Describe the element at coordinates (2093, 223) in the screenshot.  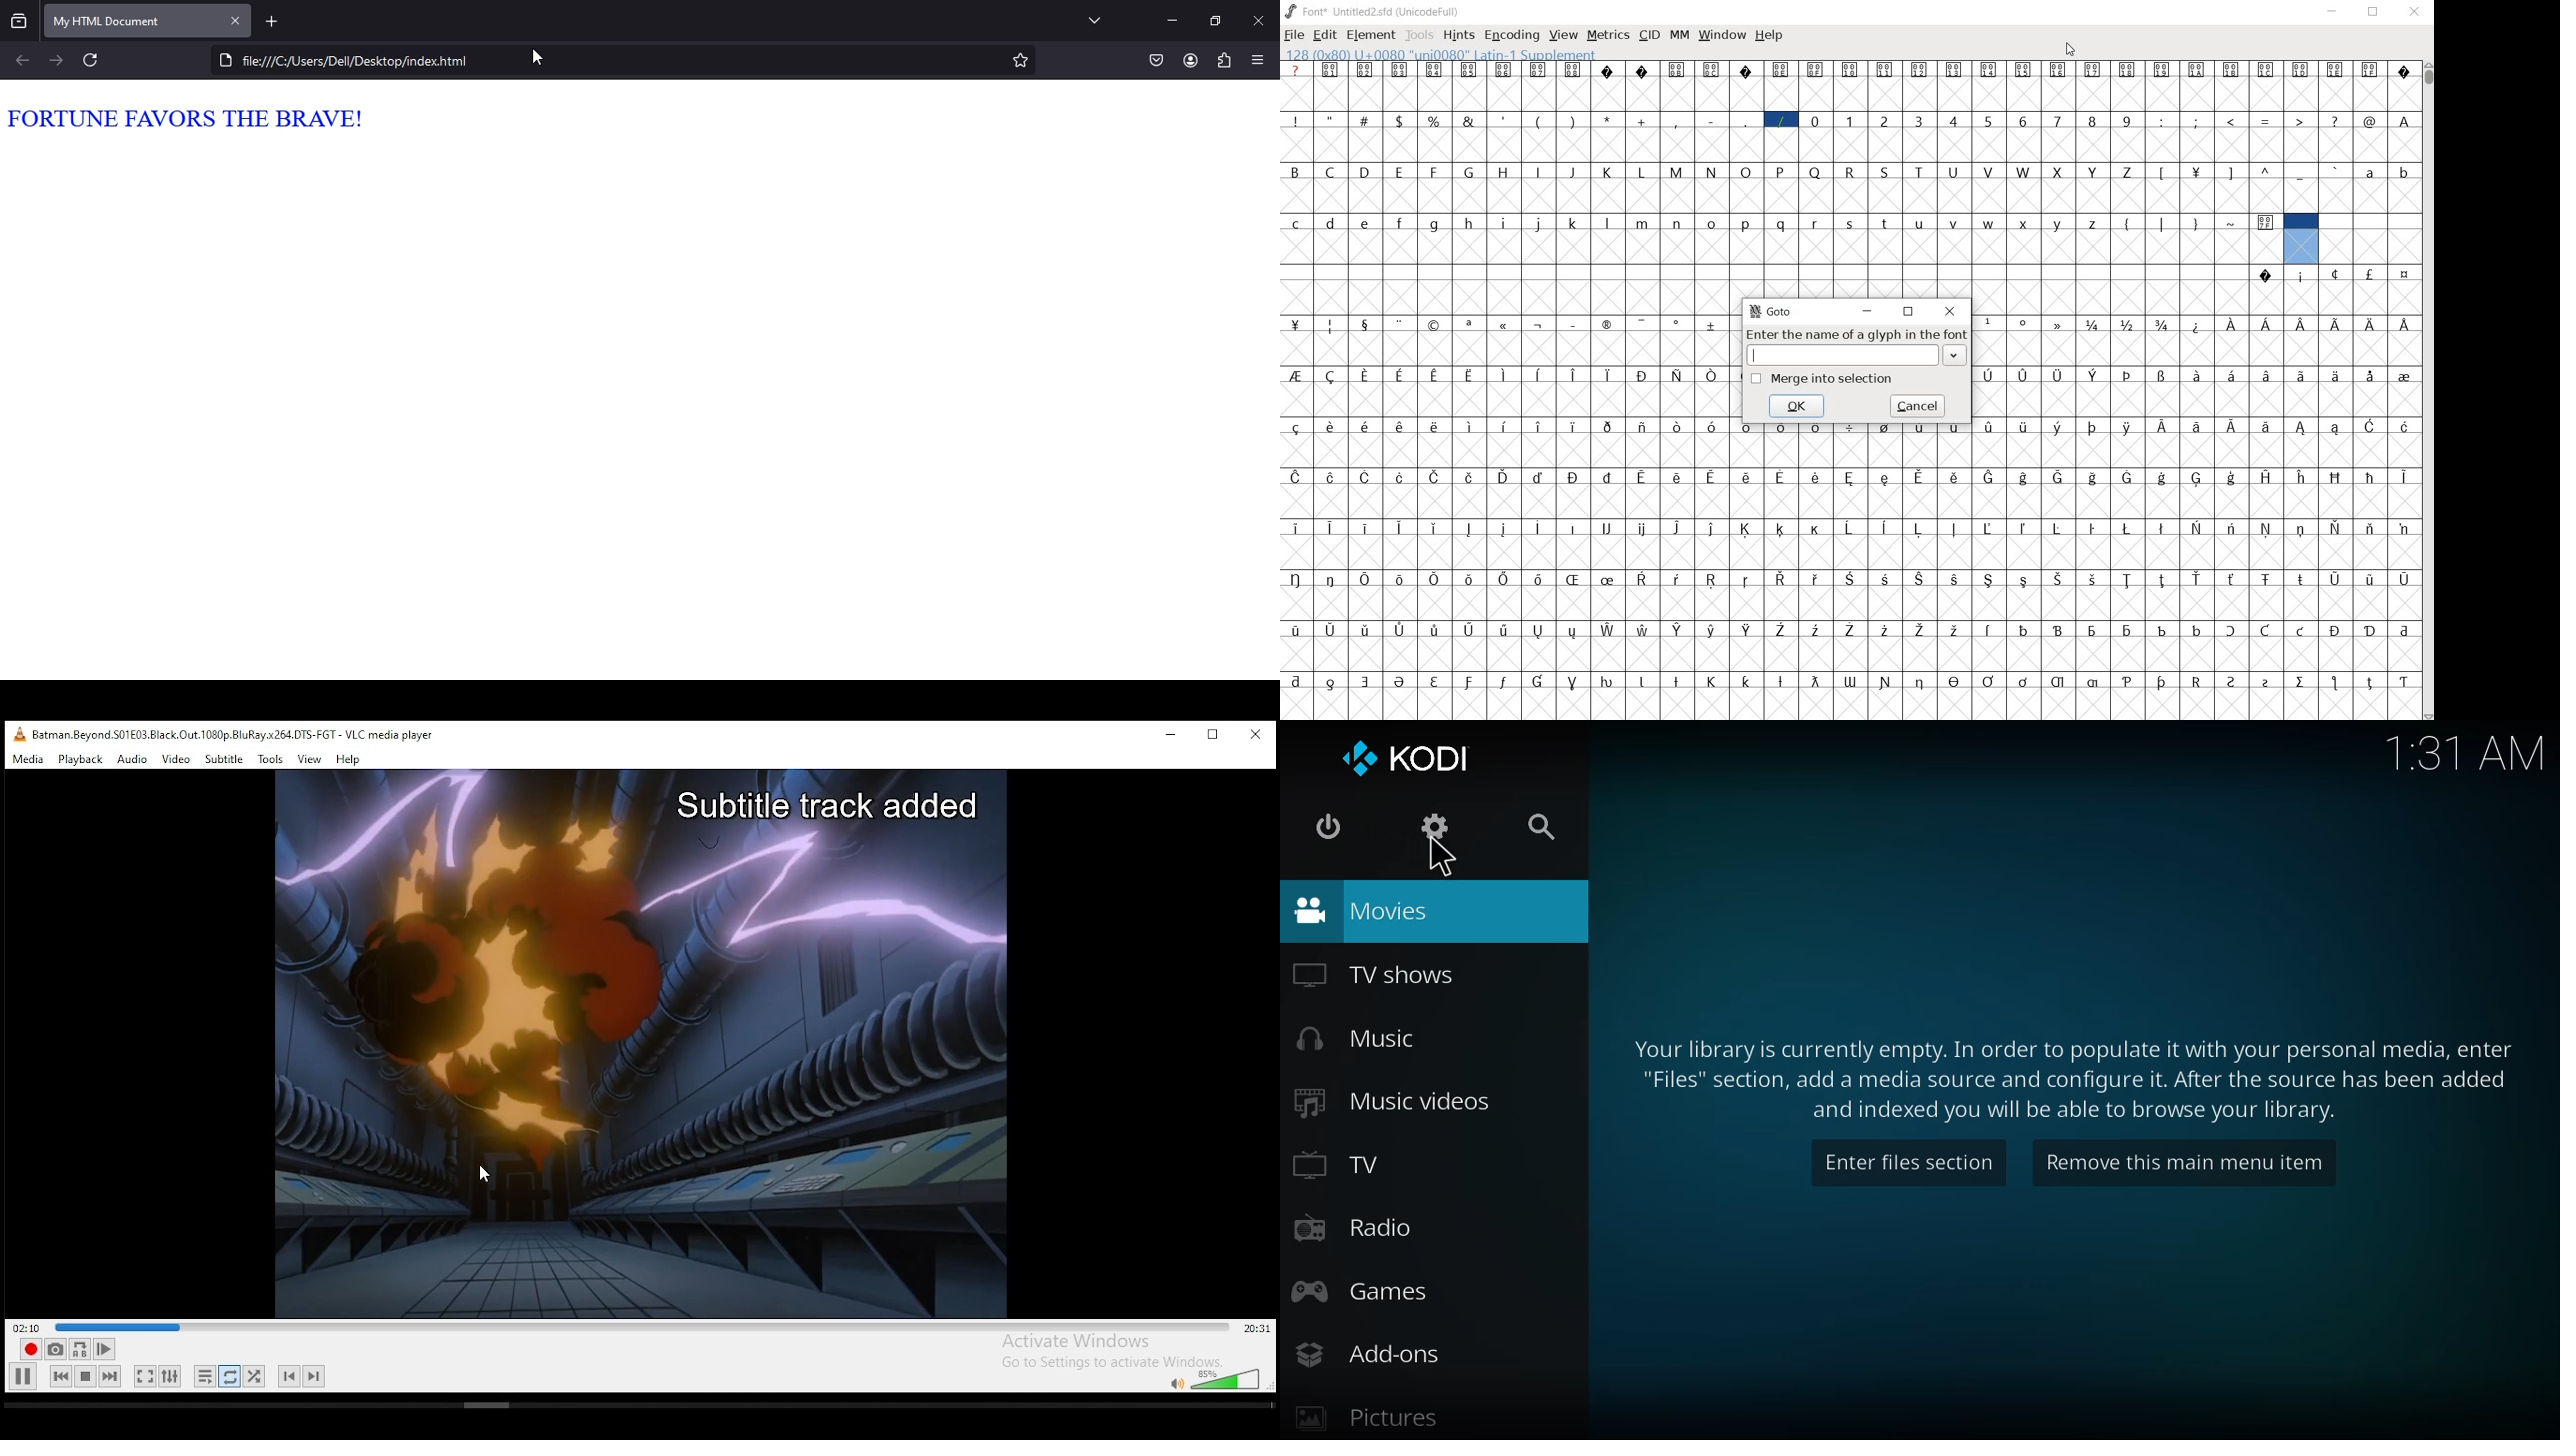
I see `z` at that location.